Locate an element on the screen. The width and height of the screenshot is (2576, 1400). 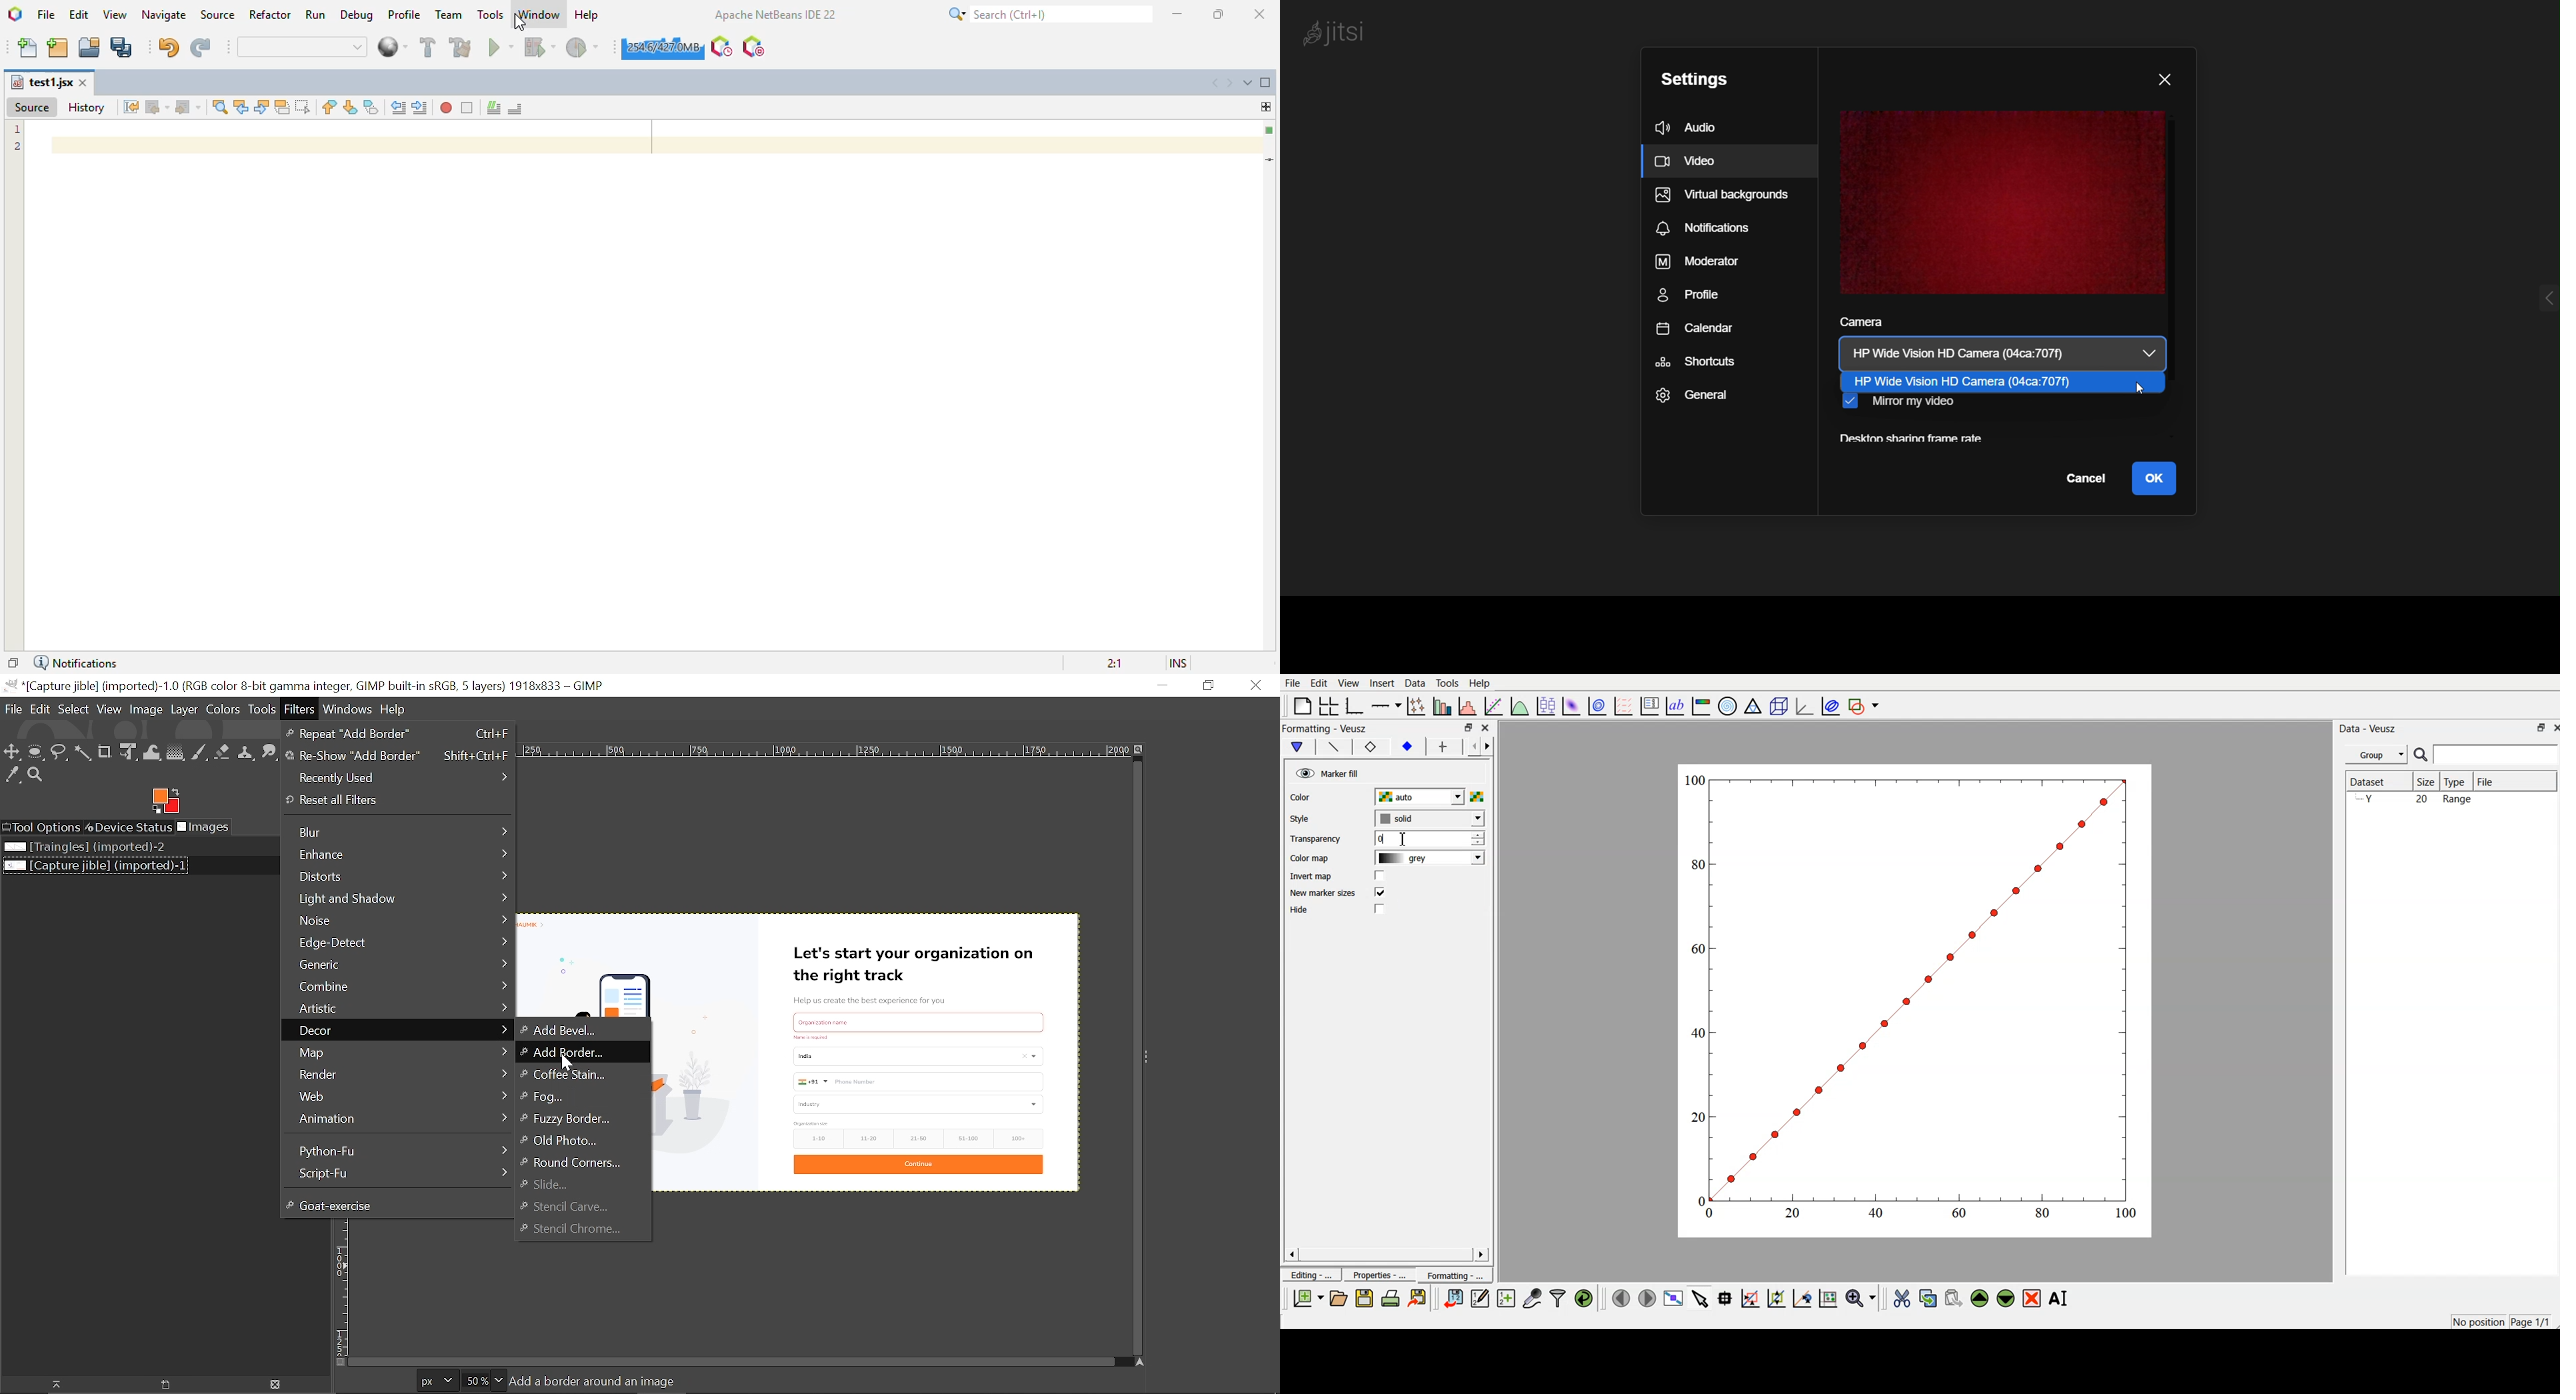
Size is located at coordinates (2427, 782).